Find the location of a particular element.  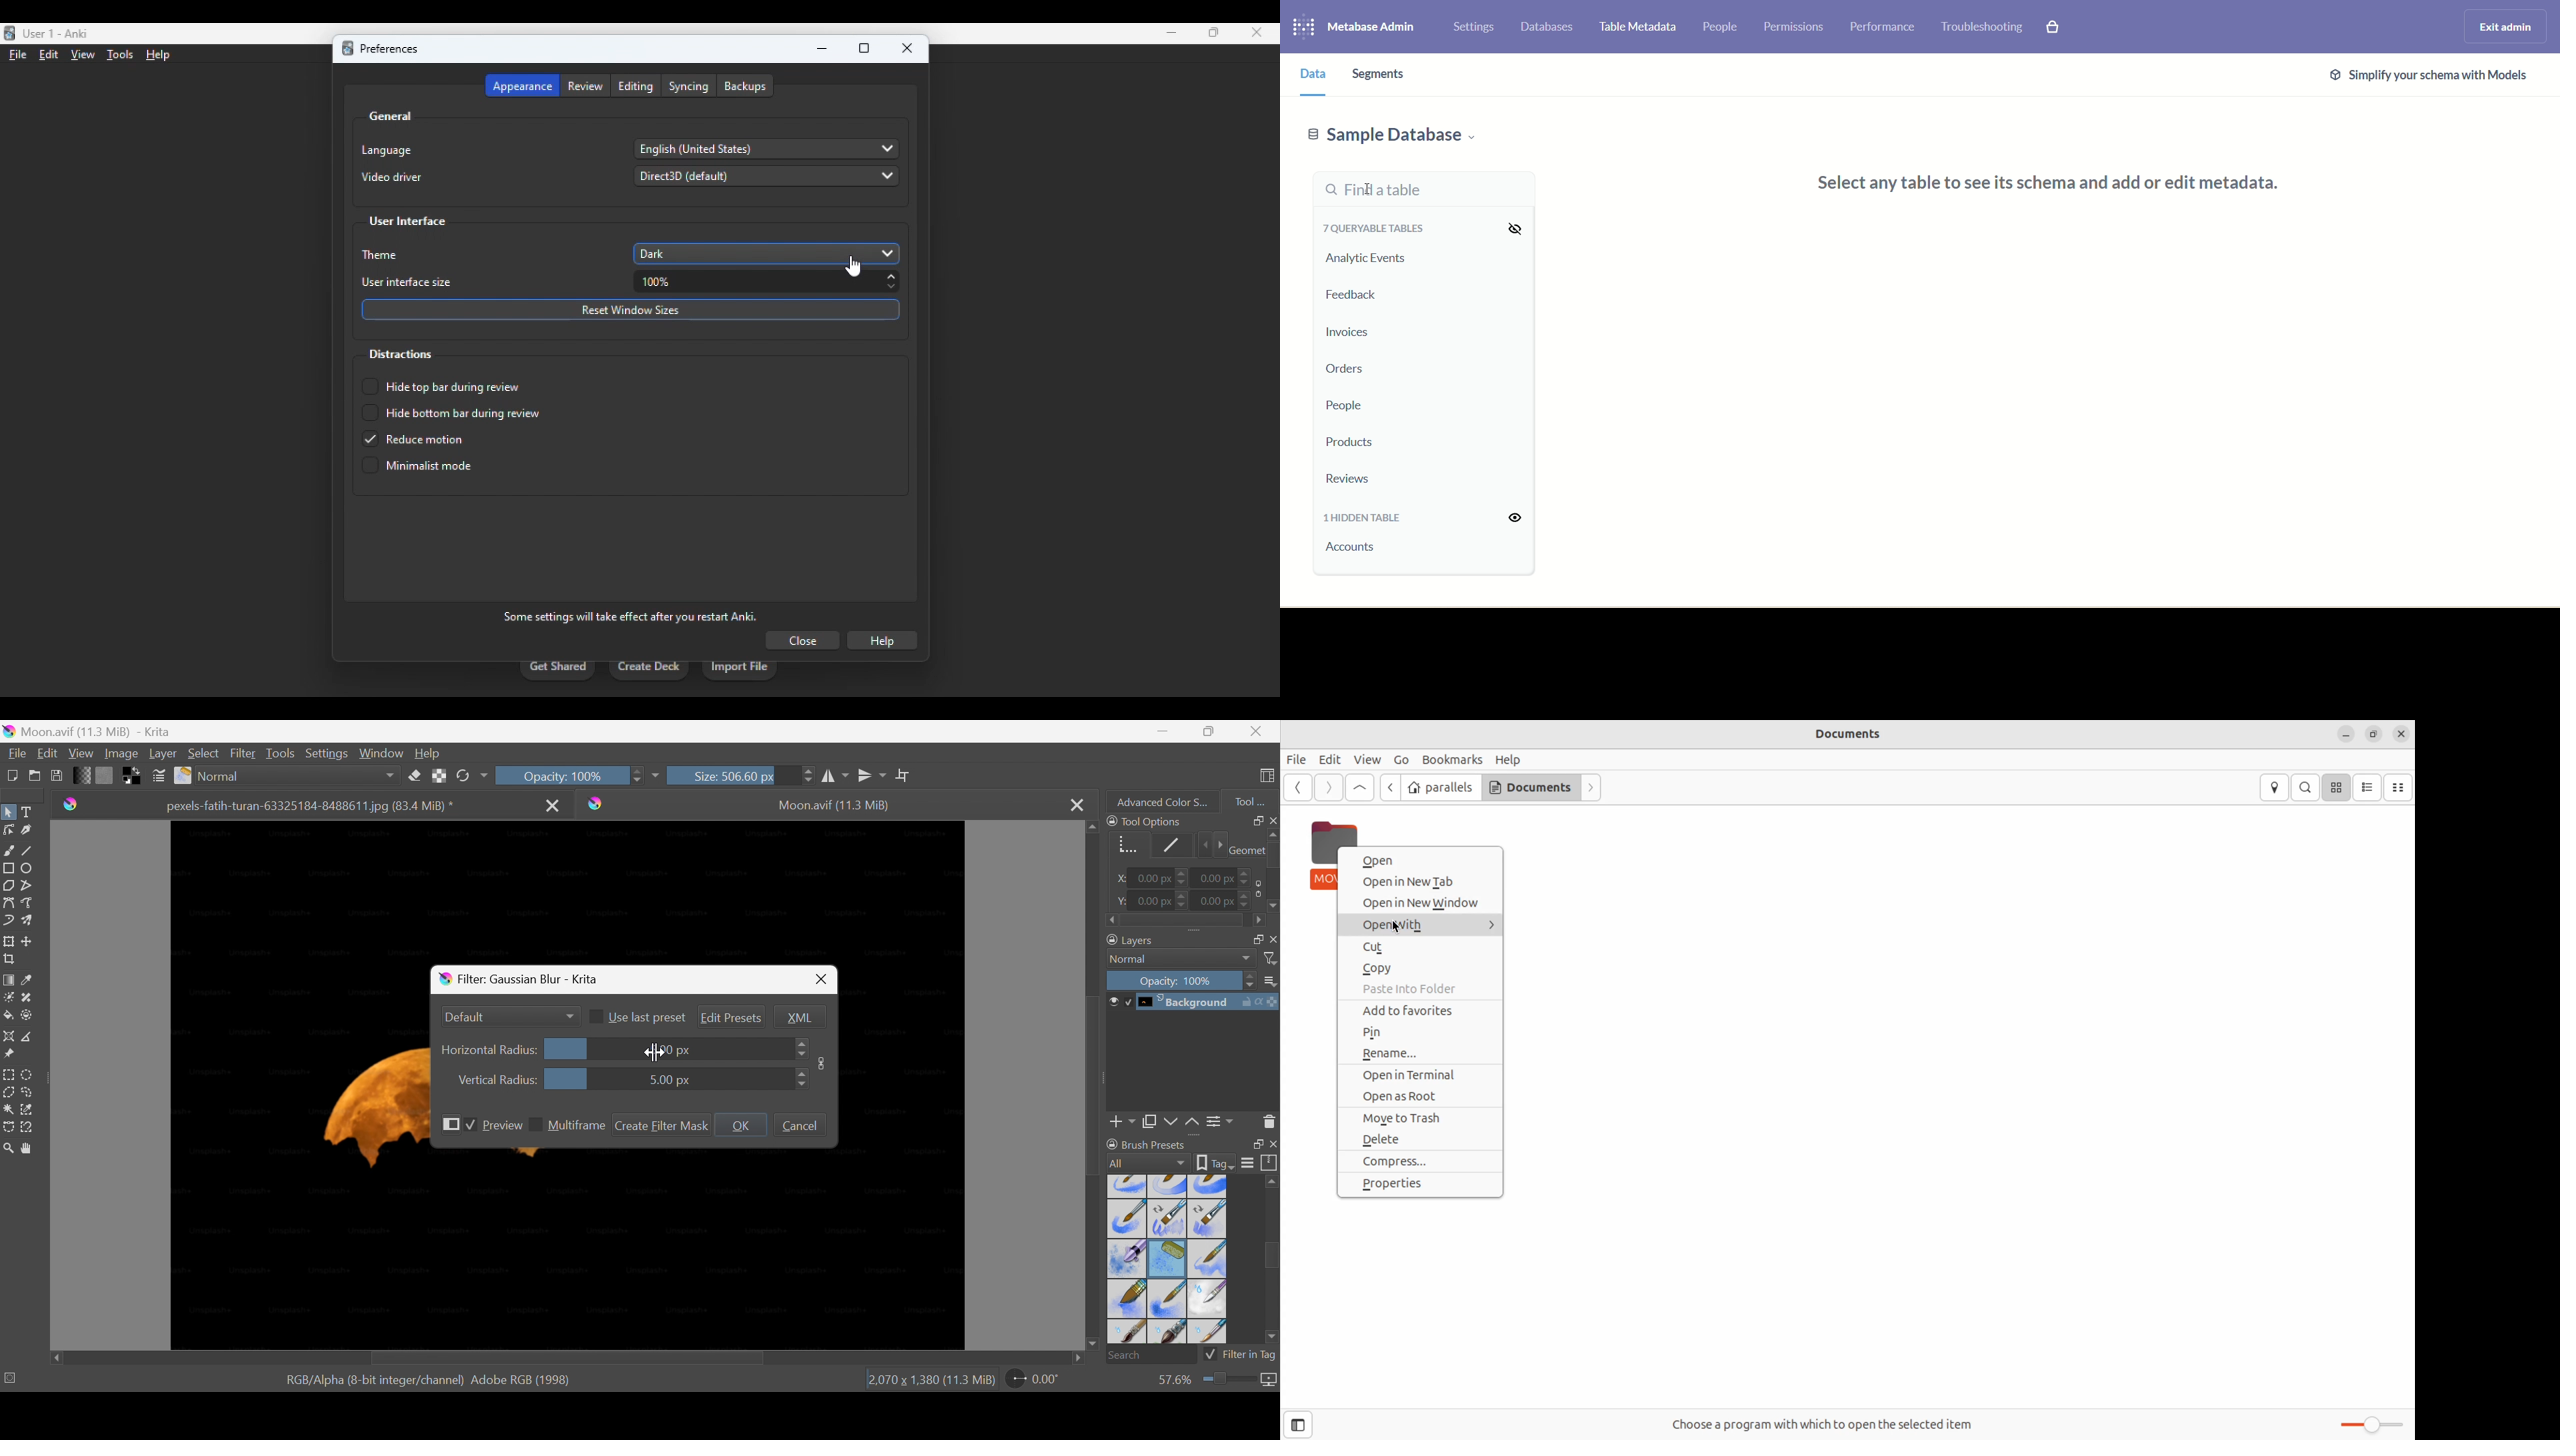

cursor is located at coordinates (854, 267).